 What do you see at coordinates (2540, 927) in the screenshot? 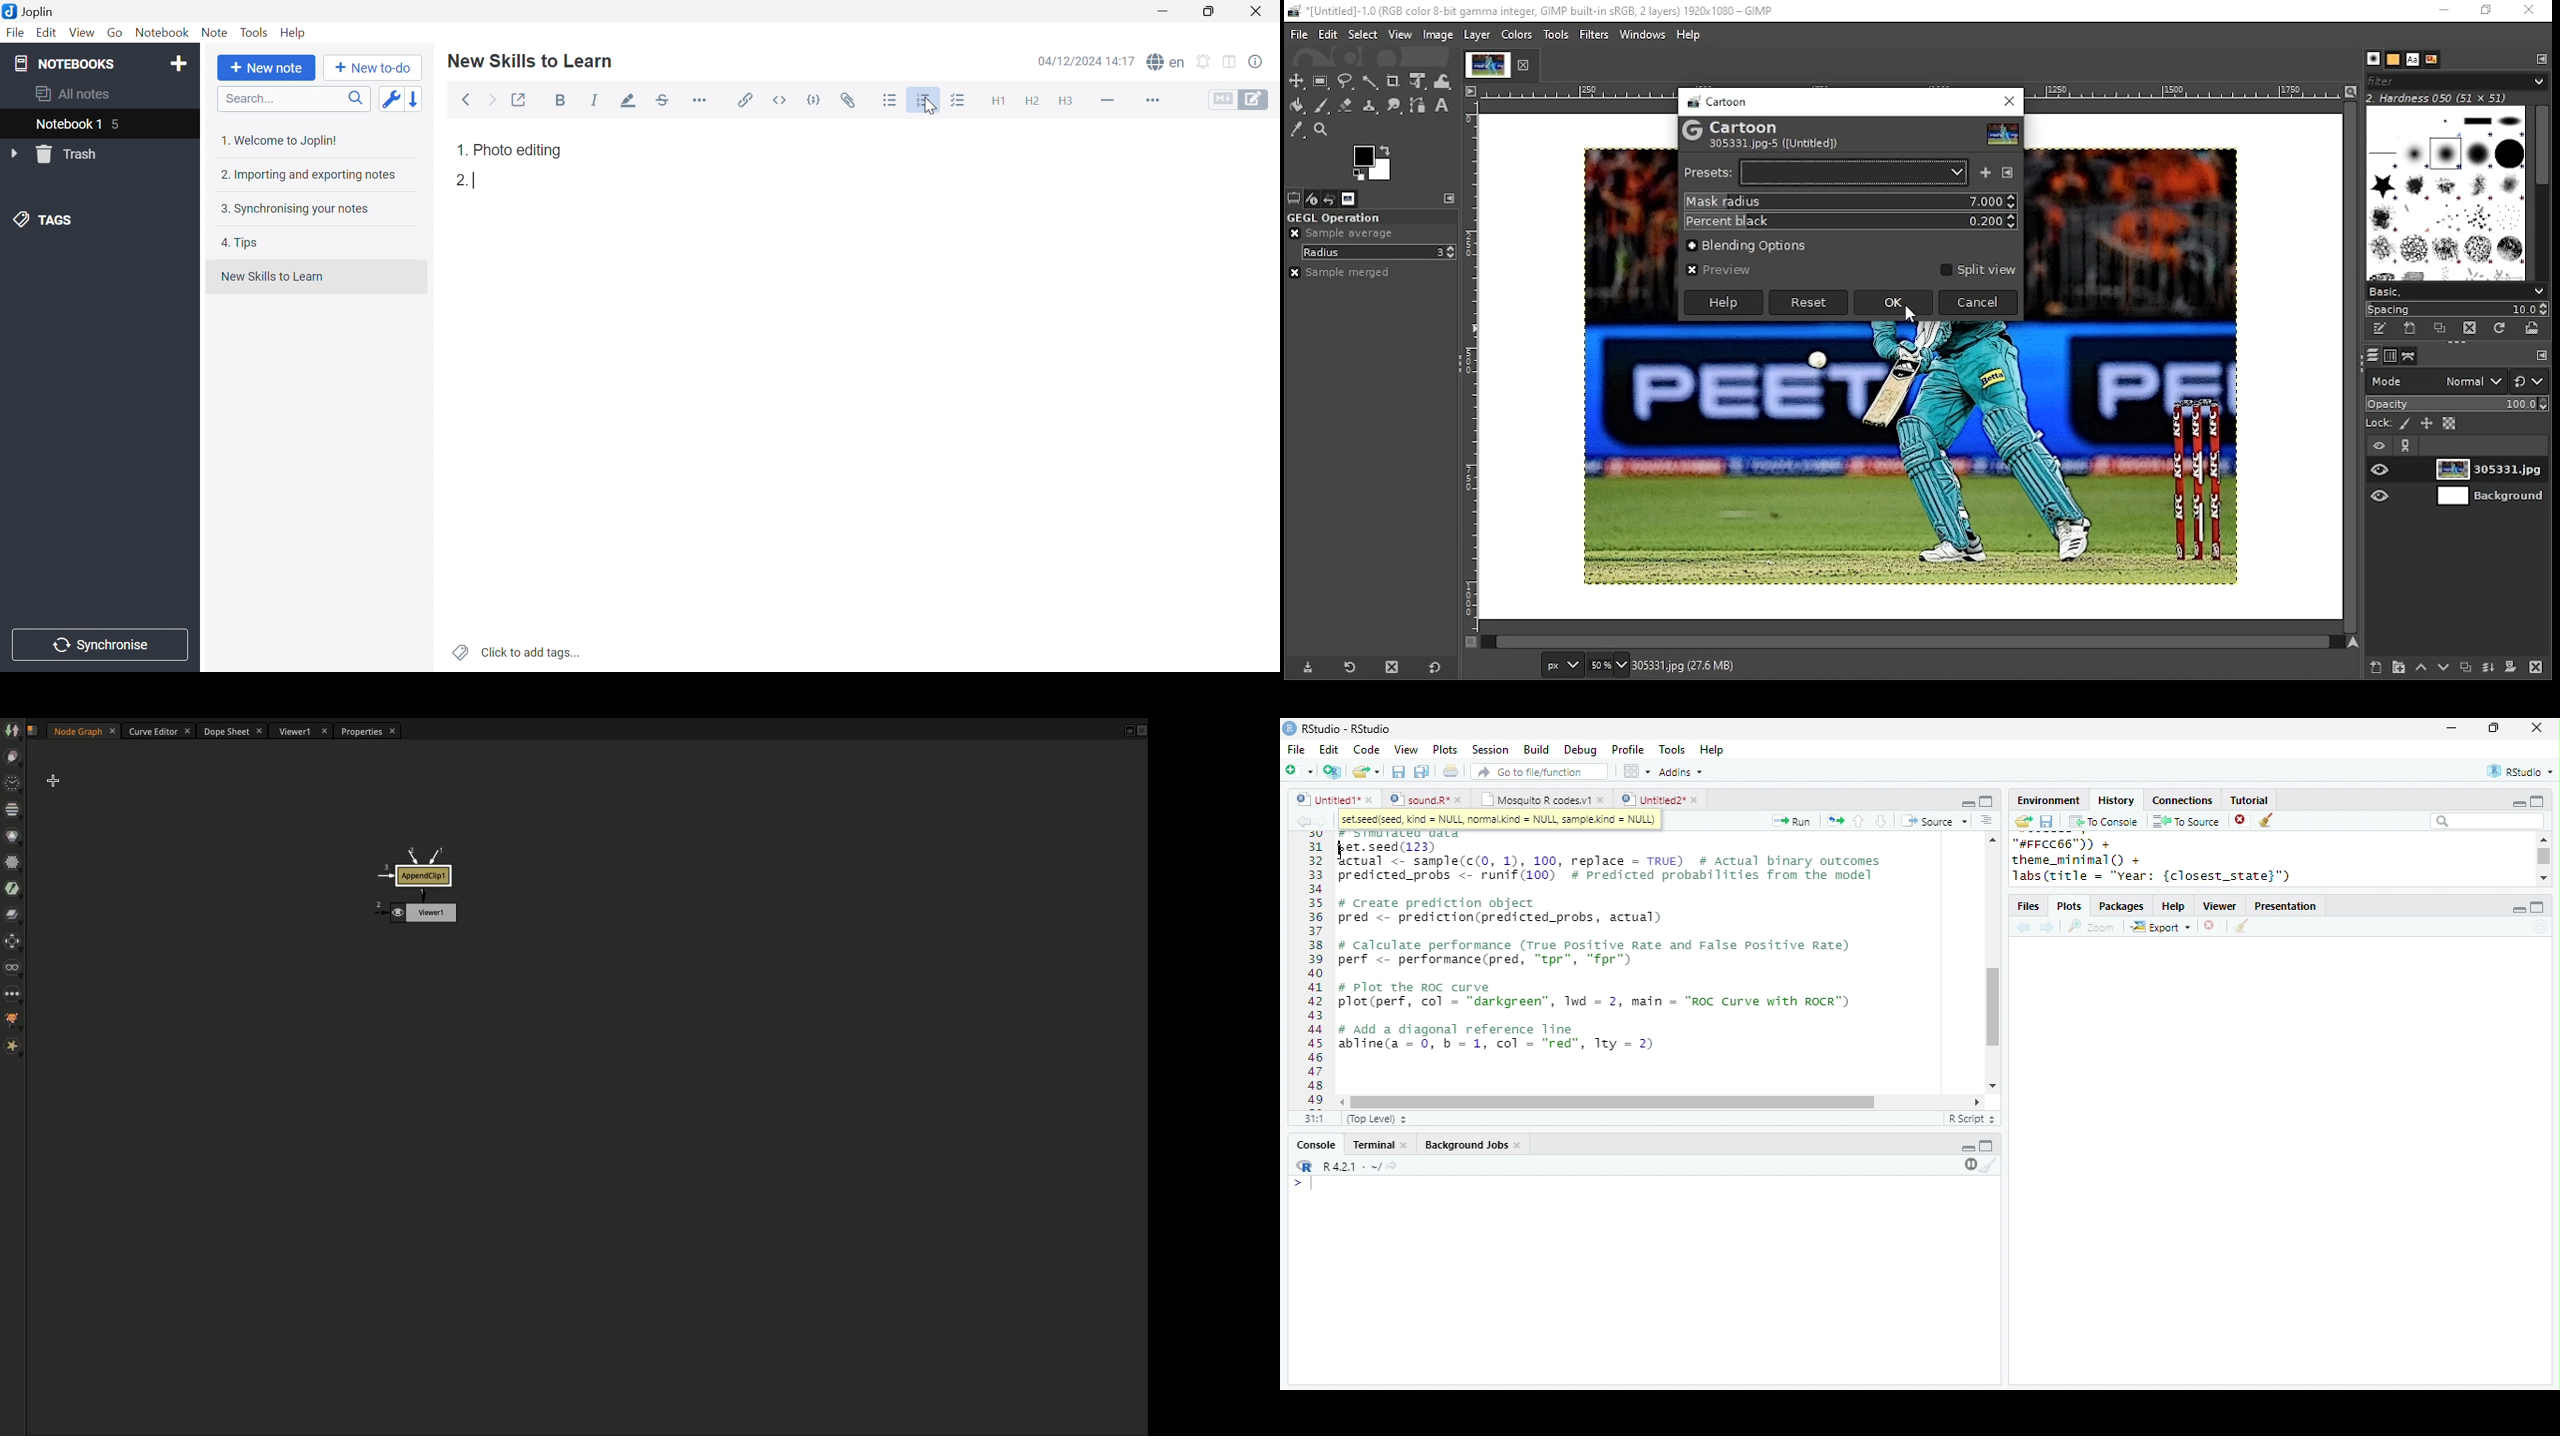
I see `refresh` at bounding box center [2540, 927].